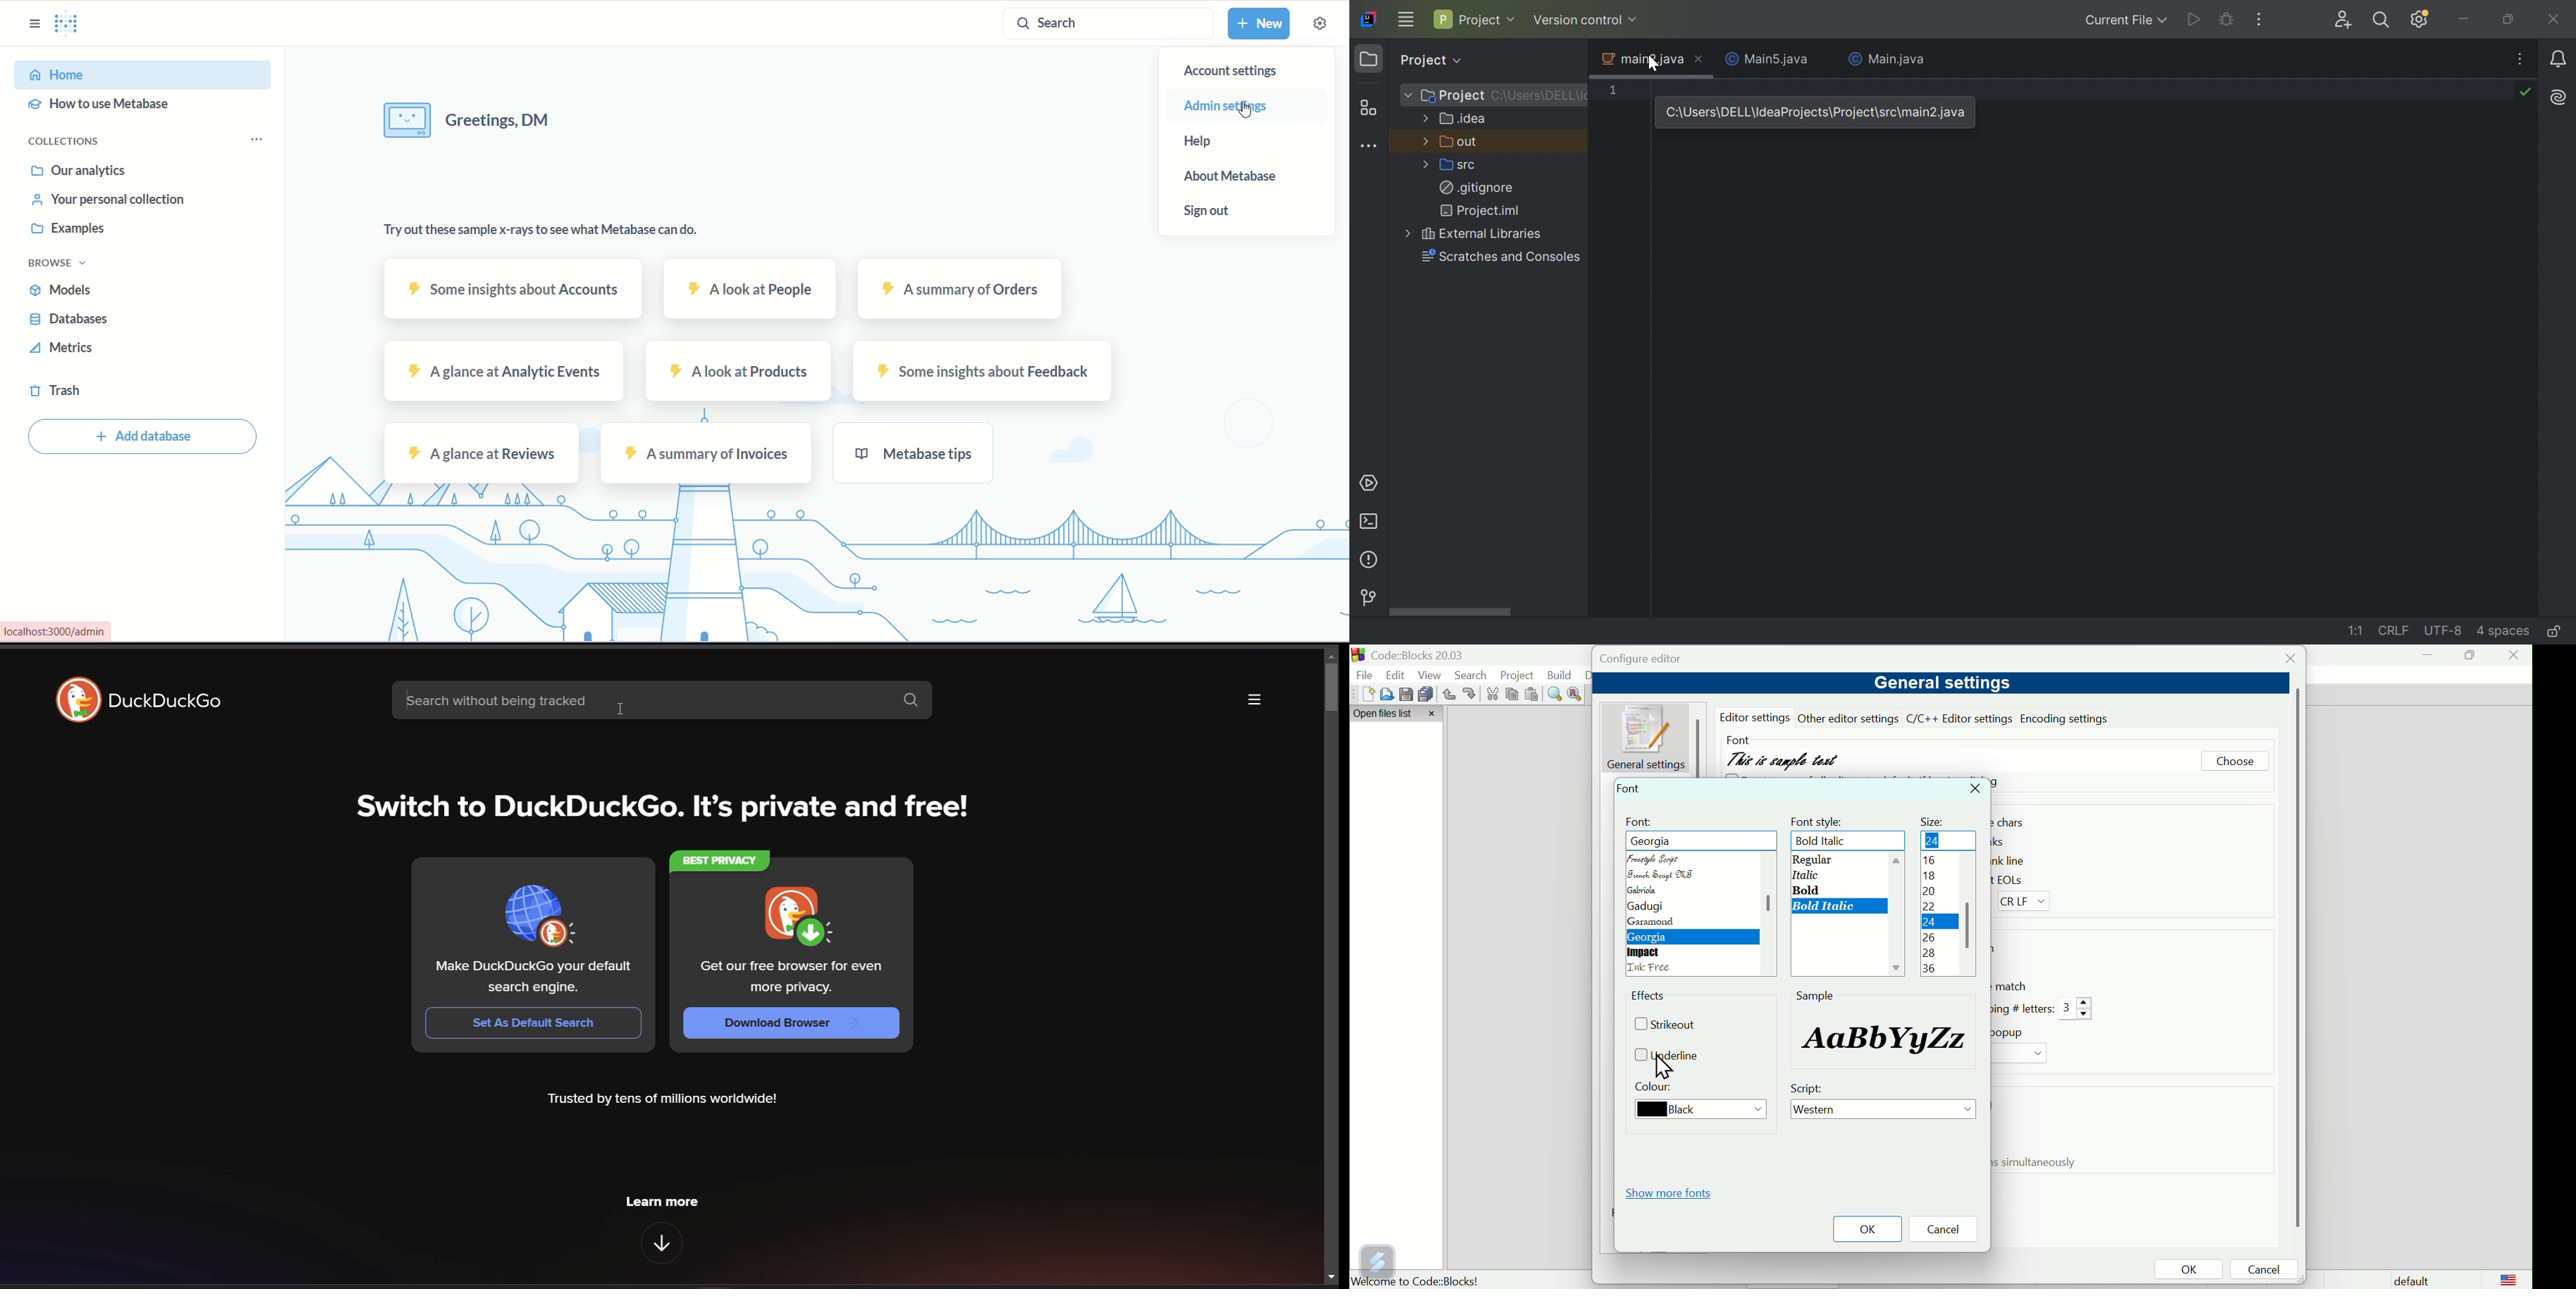  What do you see at coordinates (1471, 693) in the screenshot?
I see `redo` at bounding box center [1471, 693].